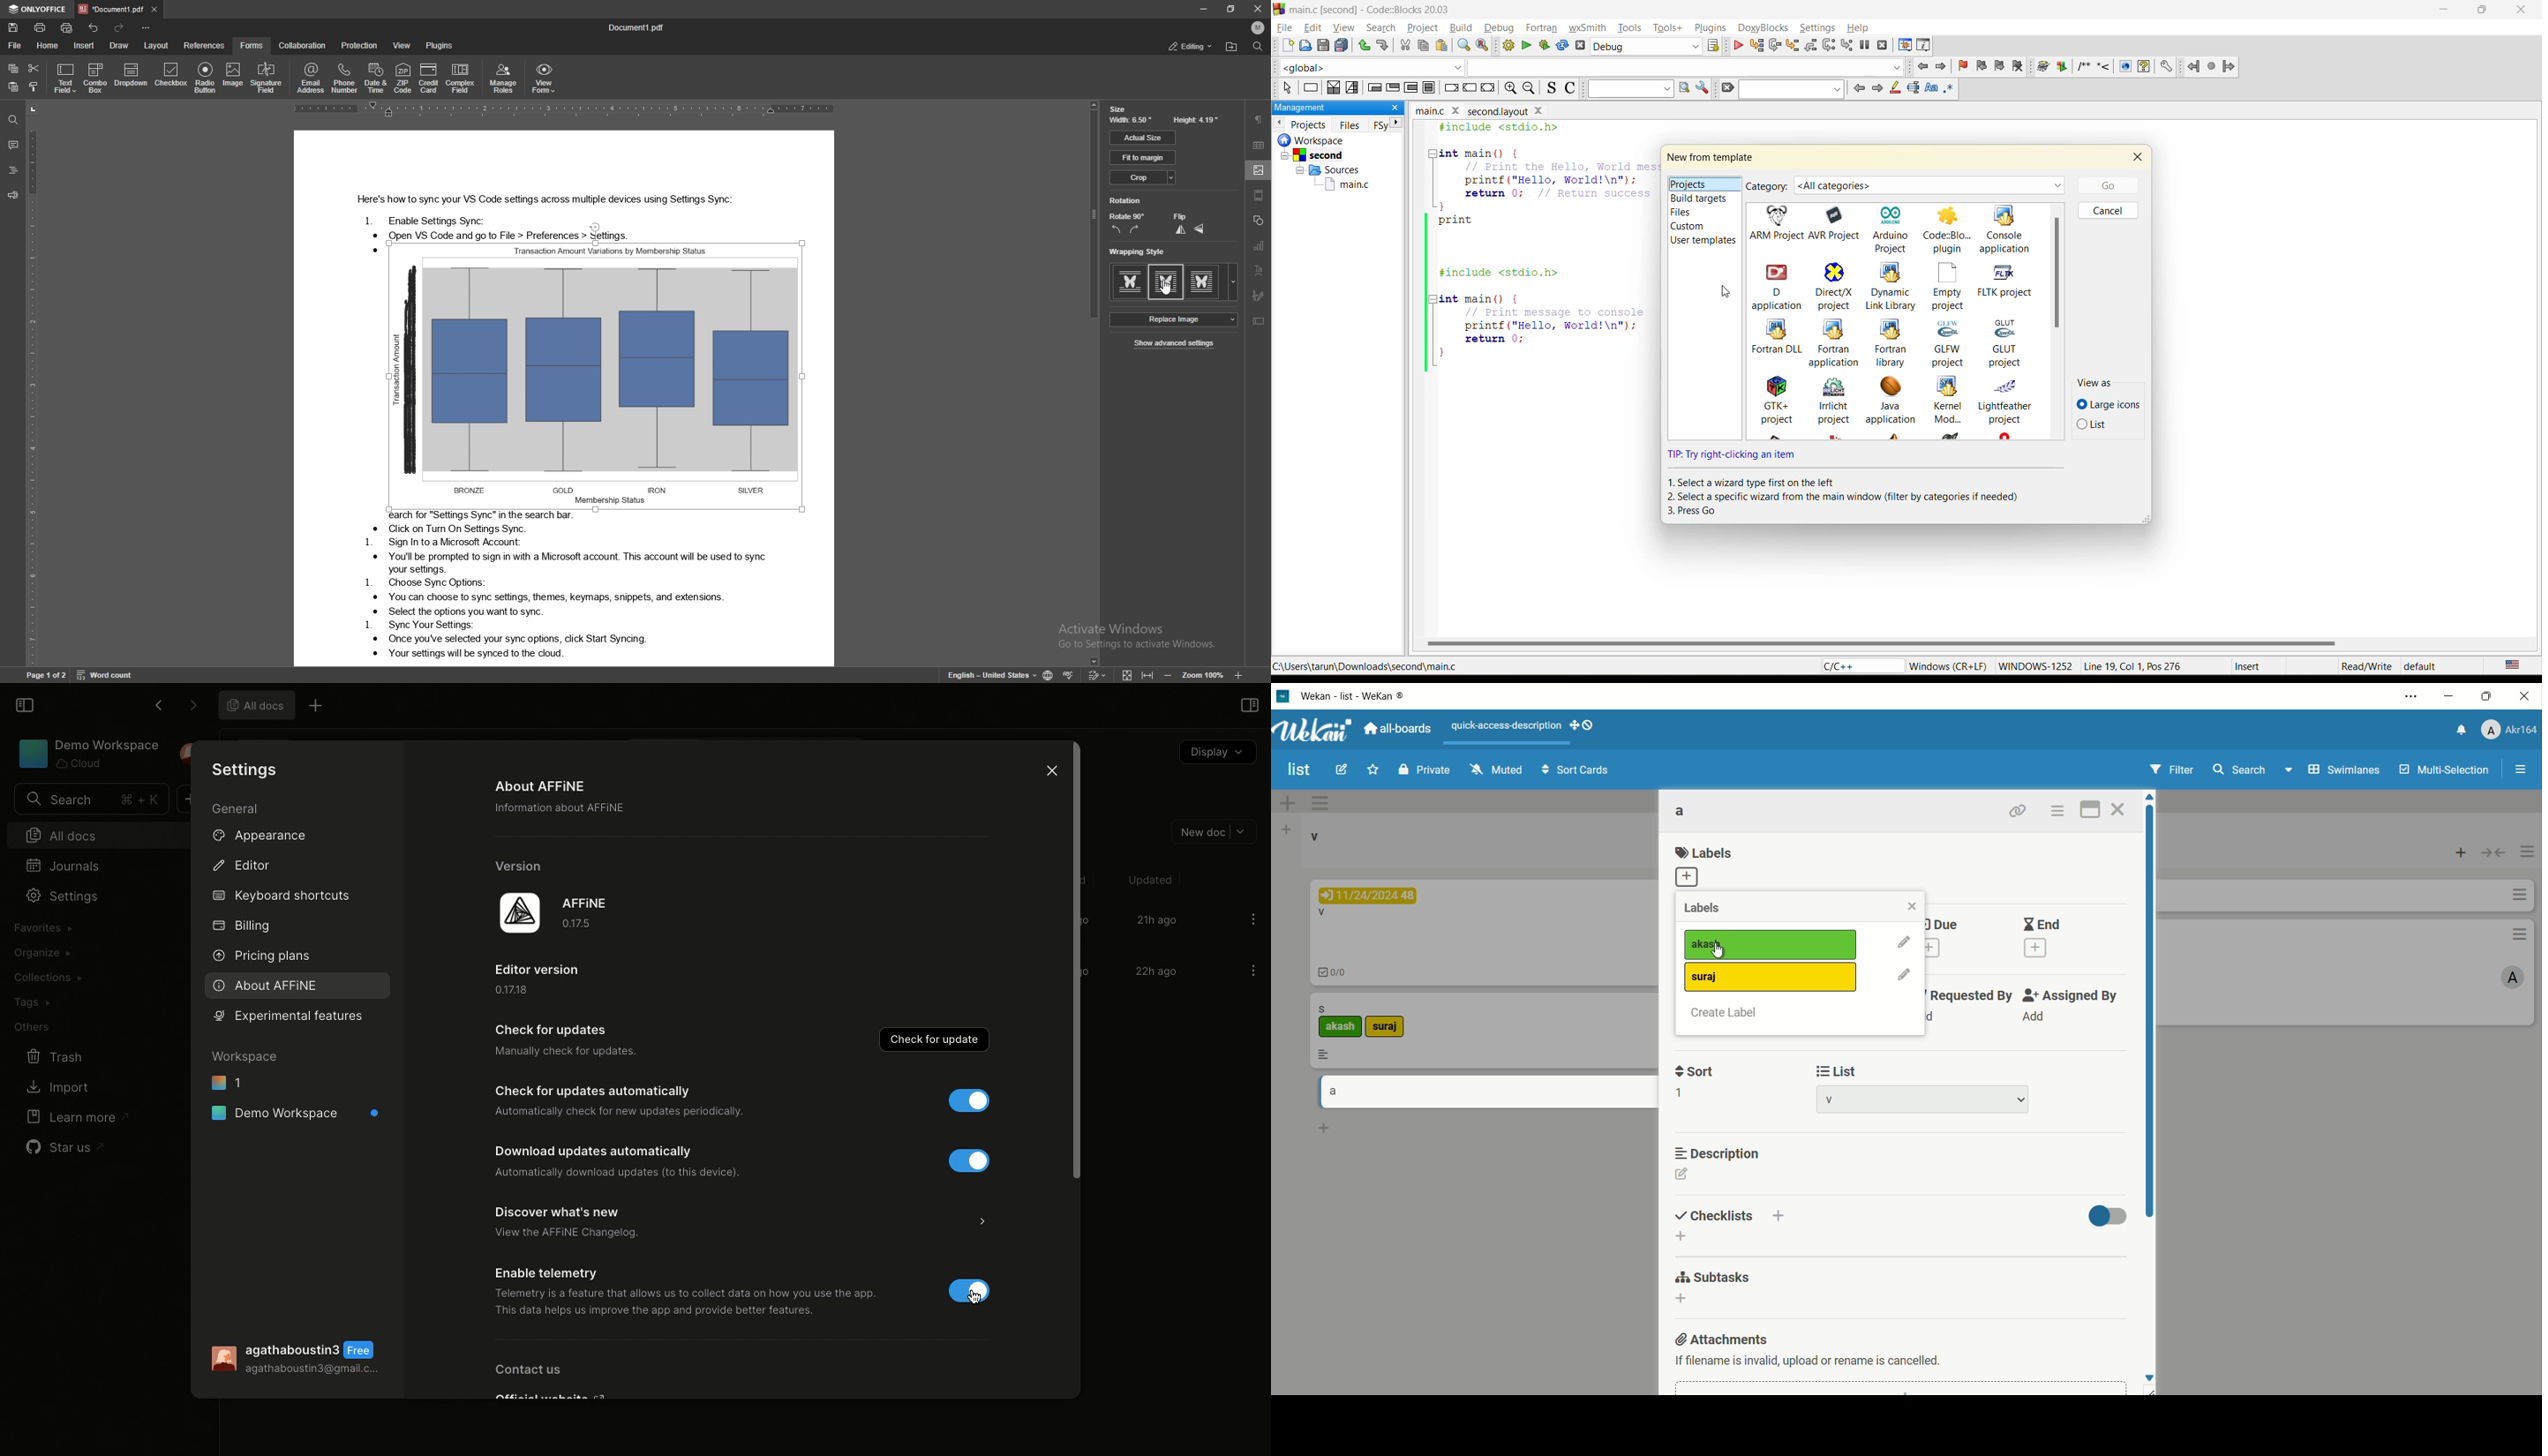 Image resolution: width=2548 pixels, height=1456 pixels. I want to click on abort, so click(1583, 46).